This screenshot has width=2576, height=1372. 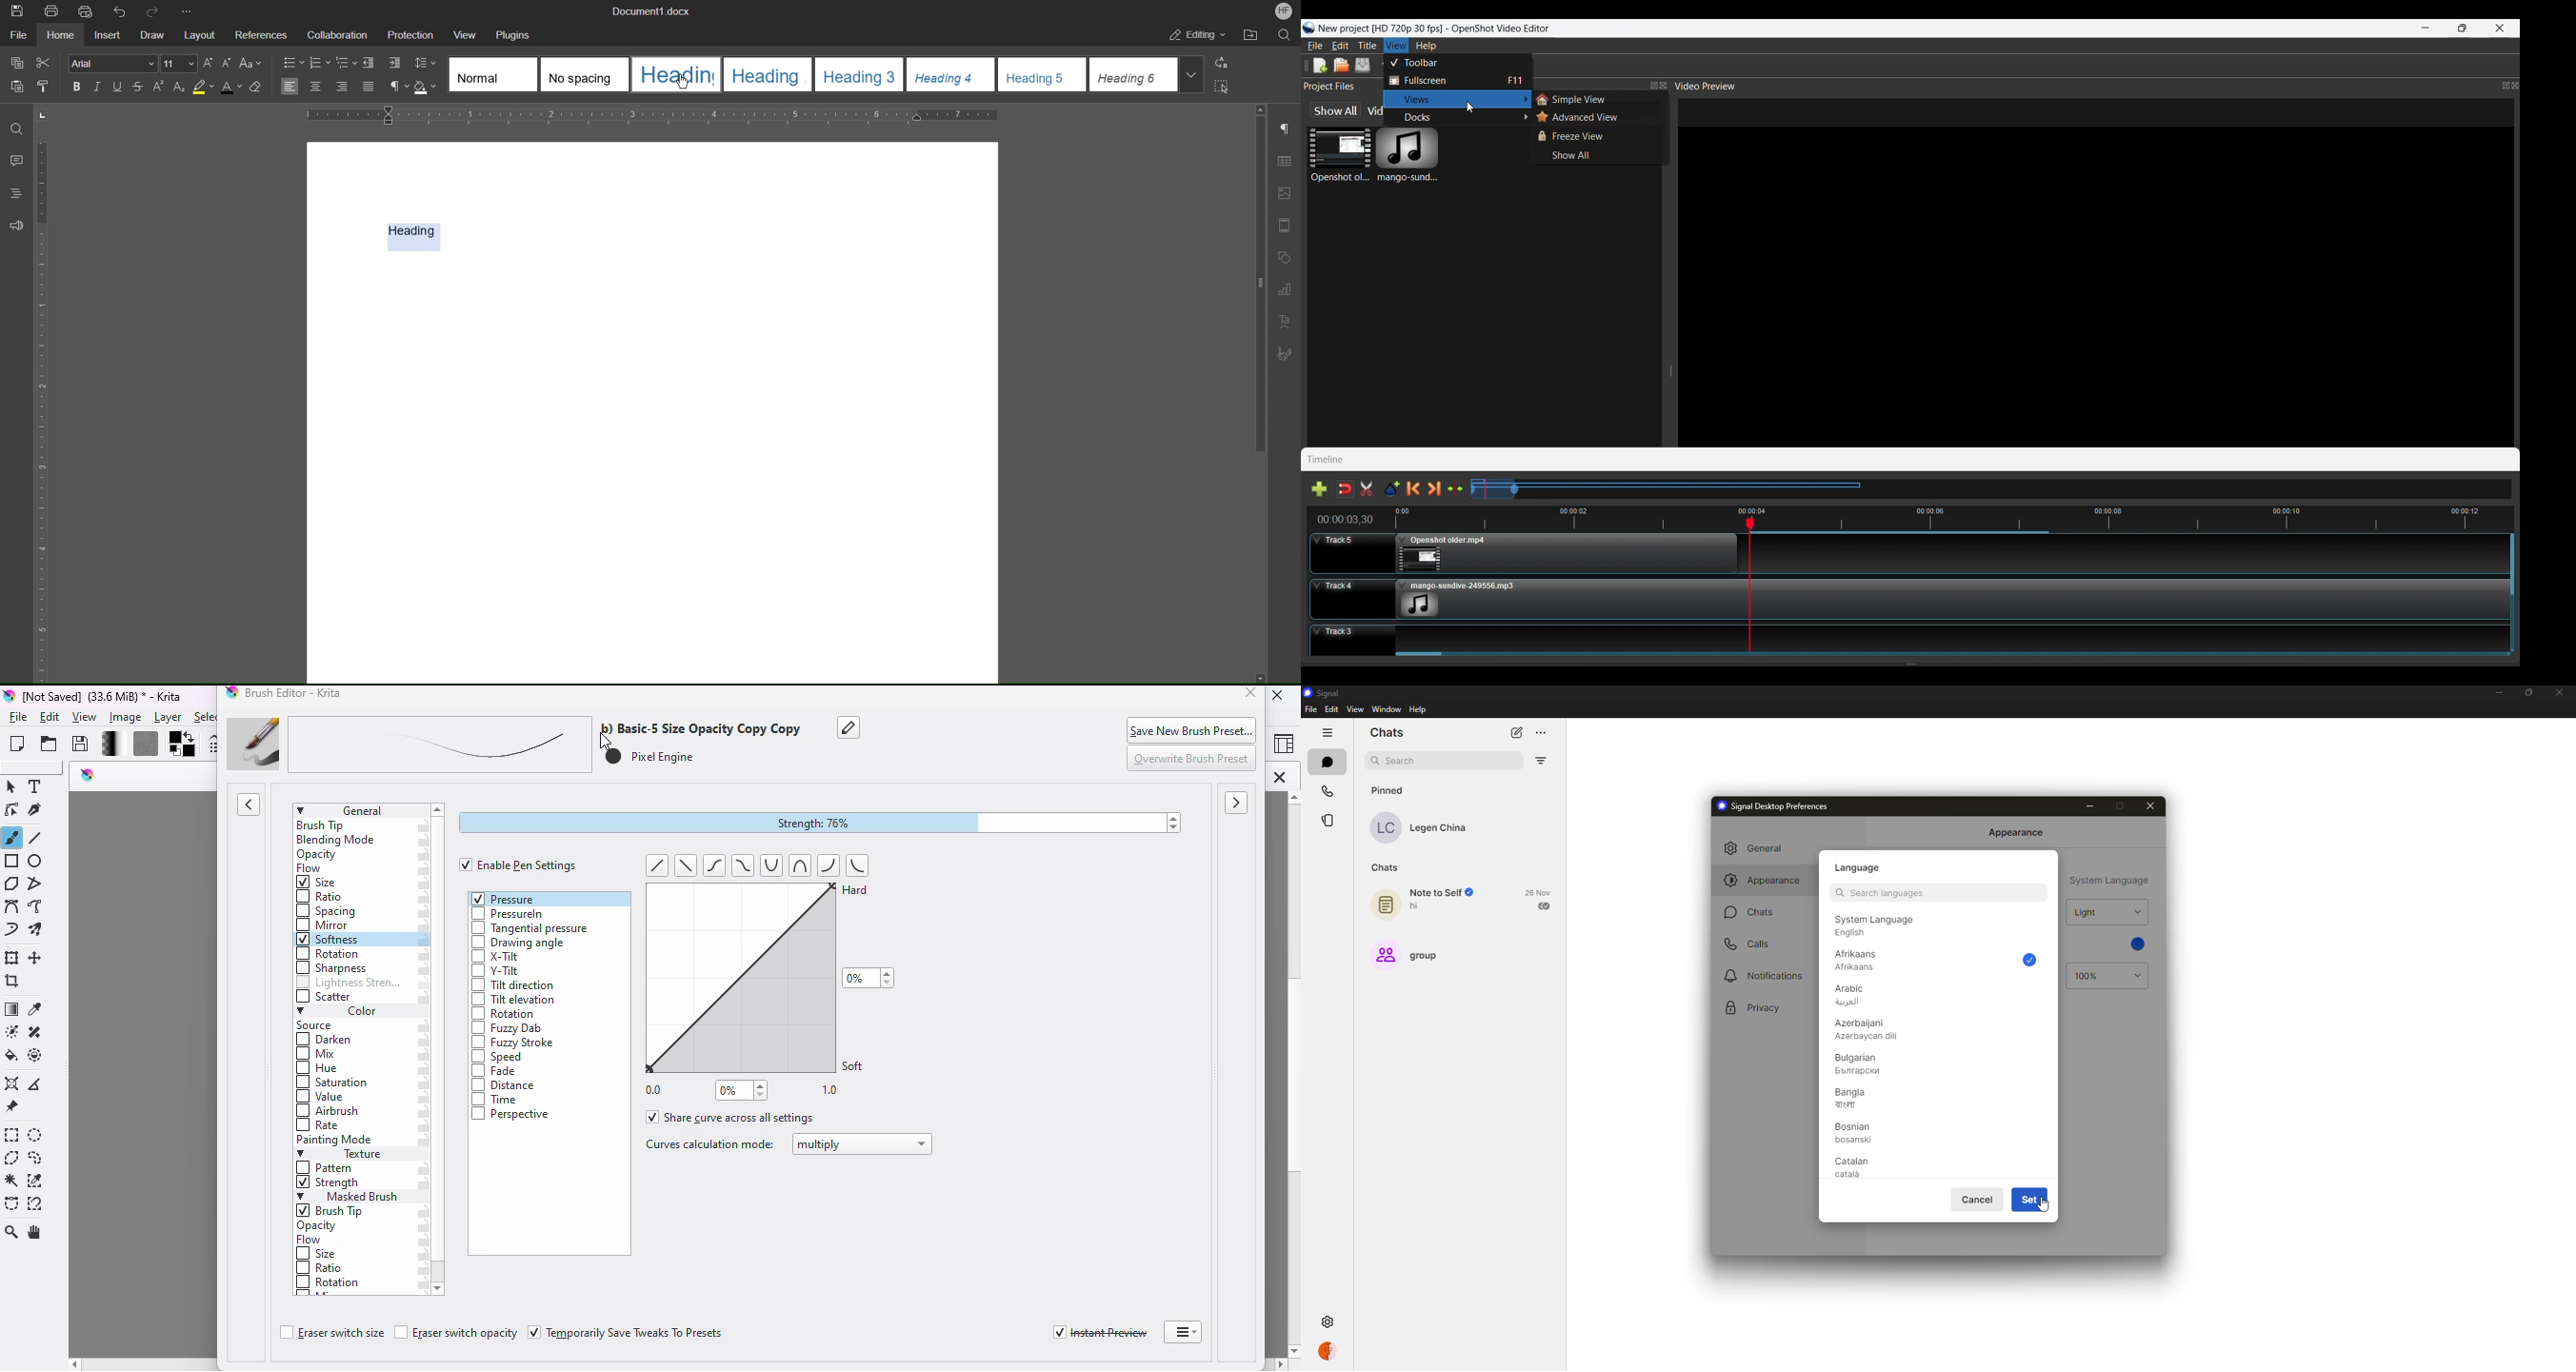 What do you see at coordinates (1285, 287) in the screenshot?
I see `Graph` at bounding box center [1285, 287].